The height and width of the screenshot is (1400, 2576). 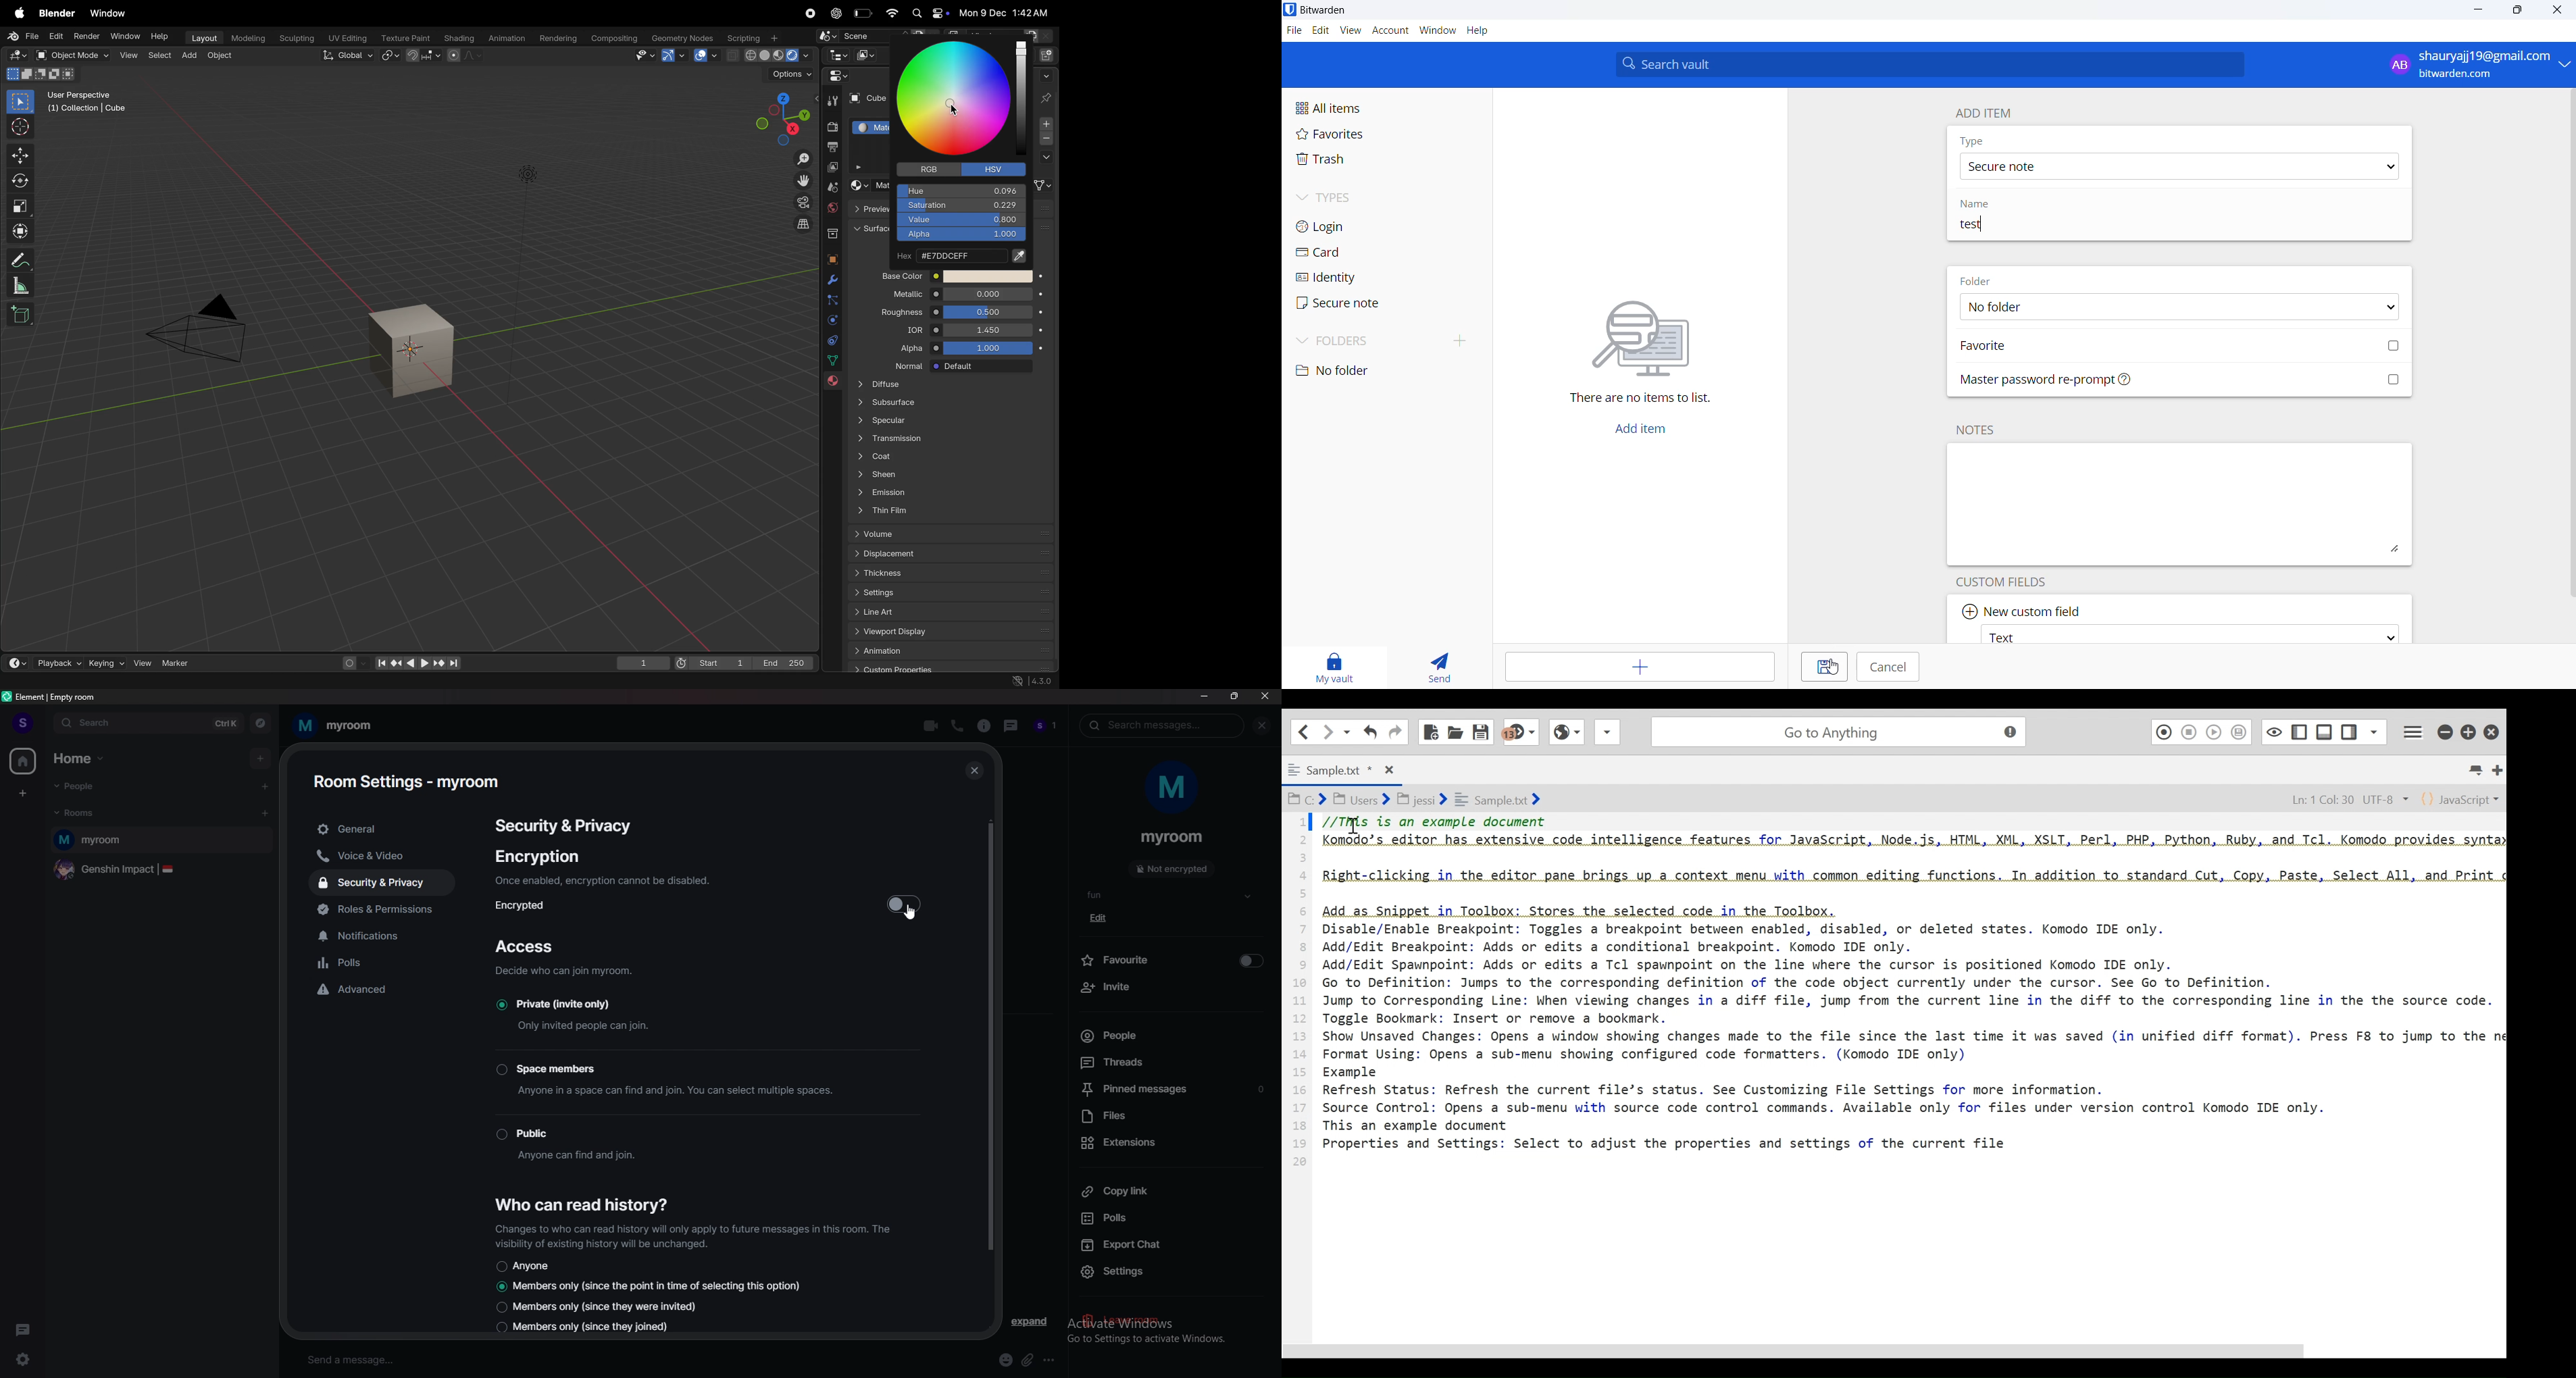 I want to click on 1.450, so click(x=989, y=329).